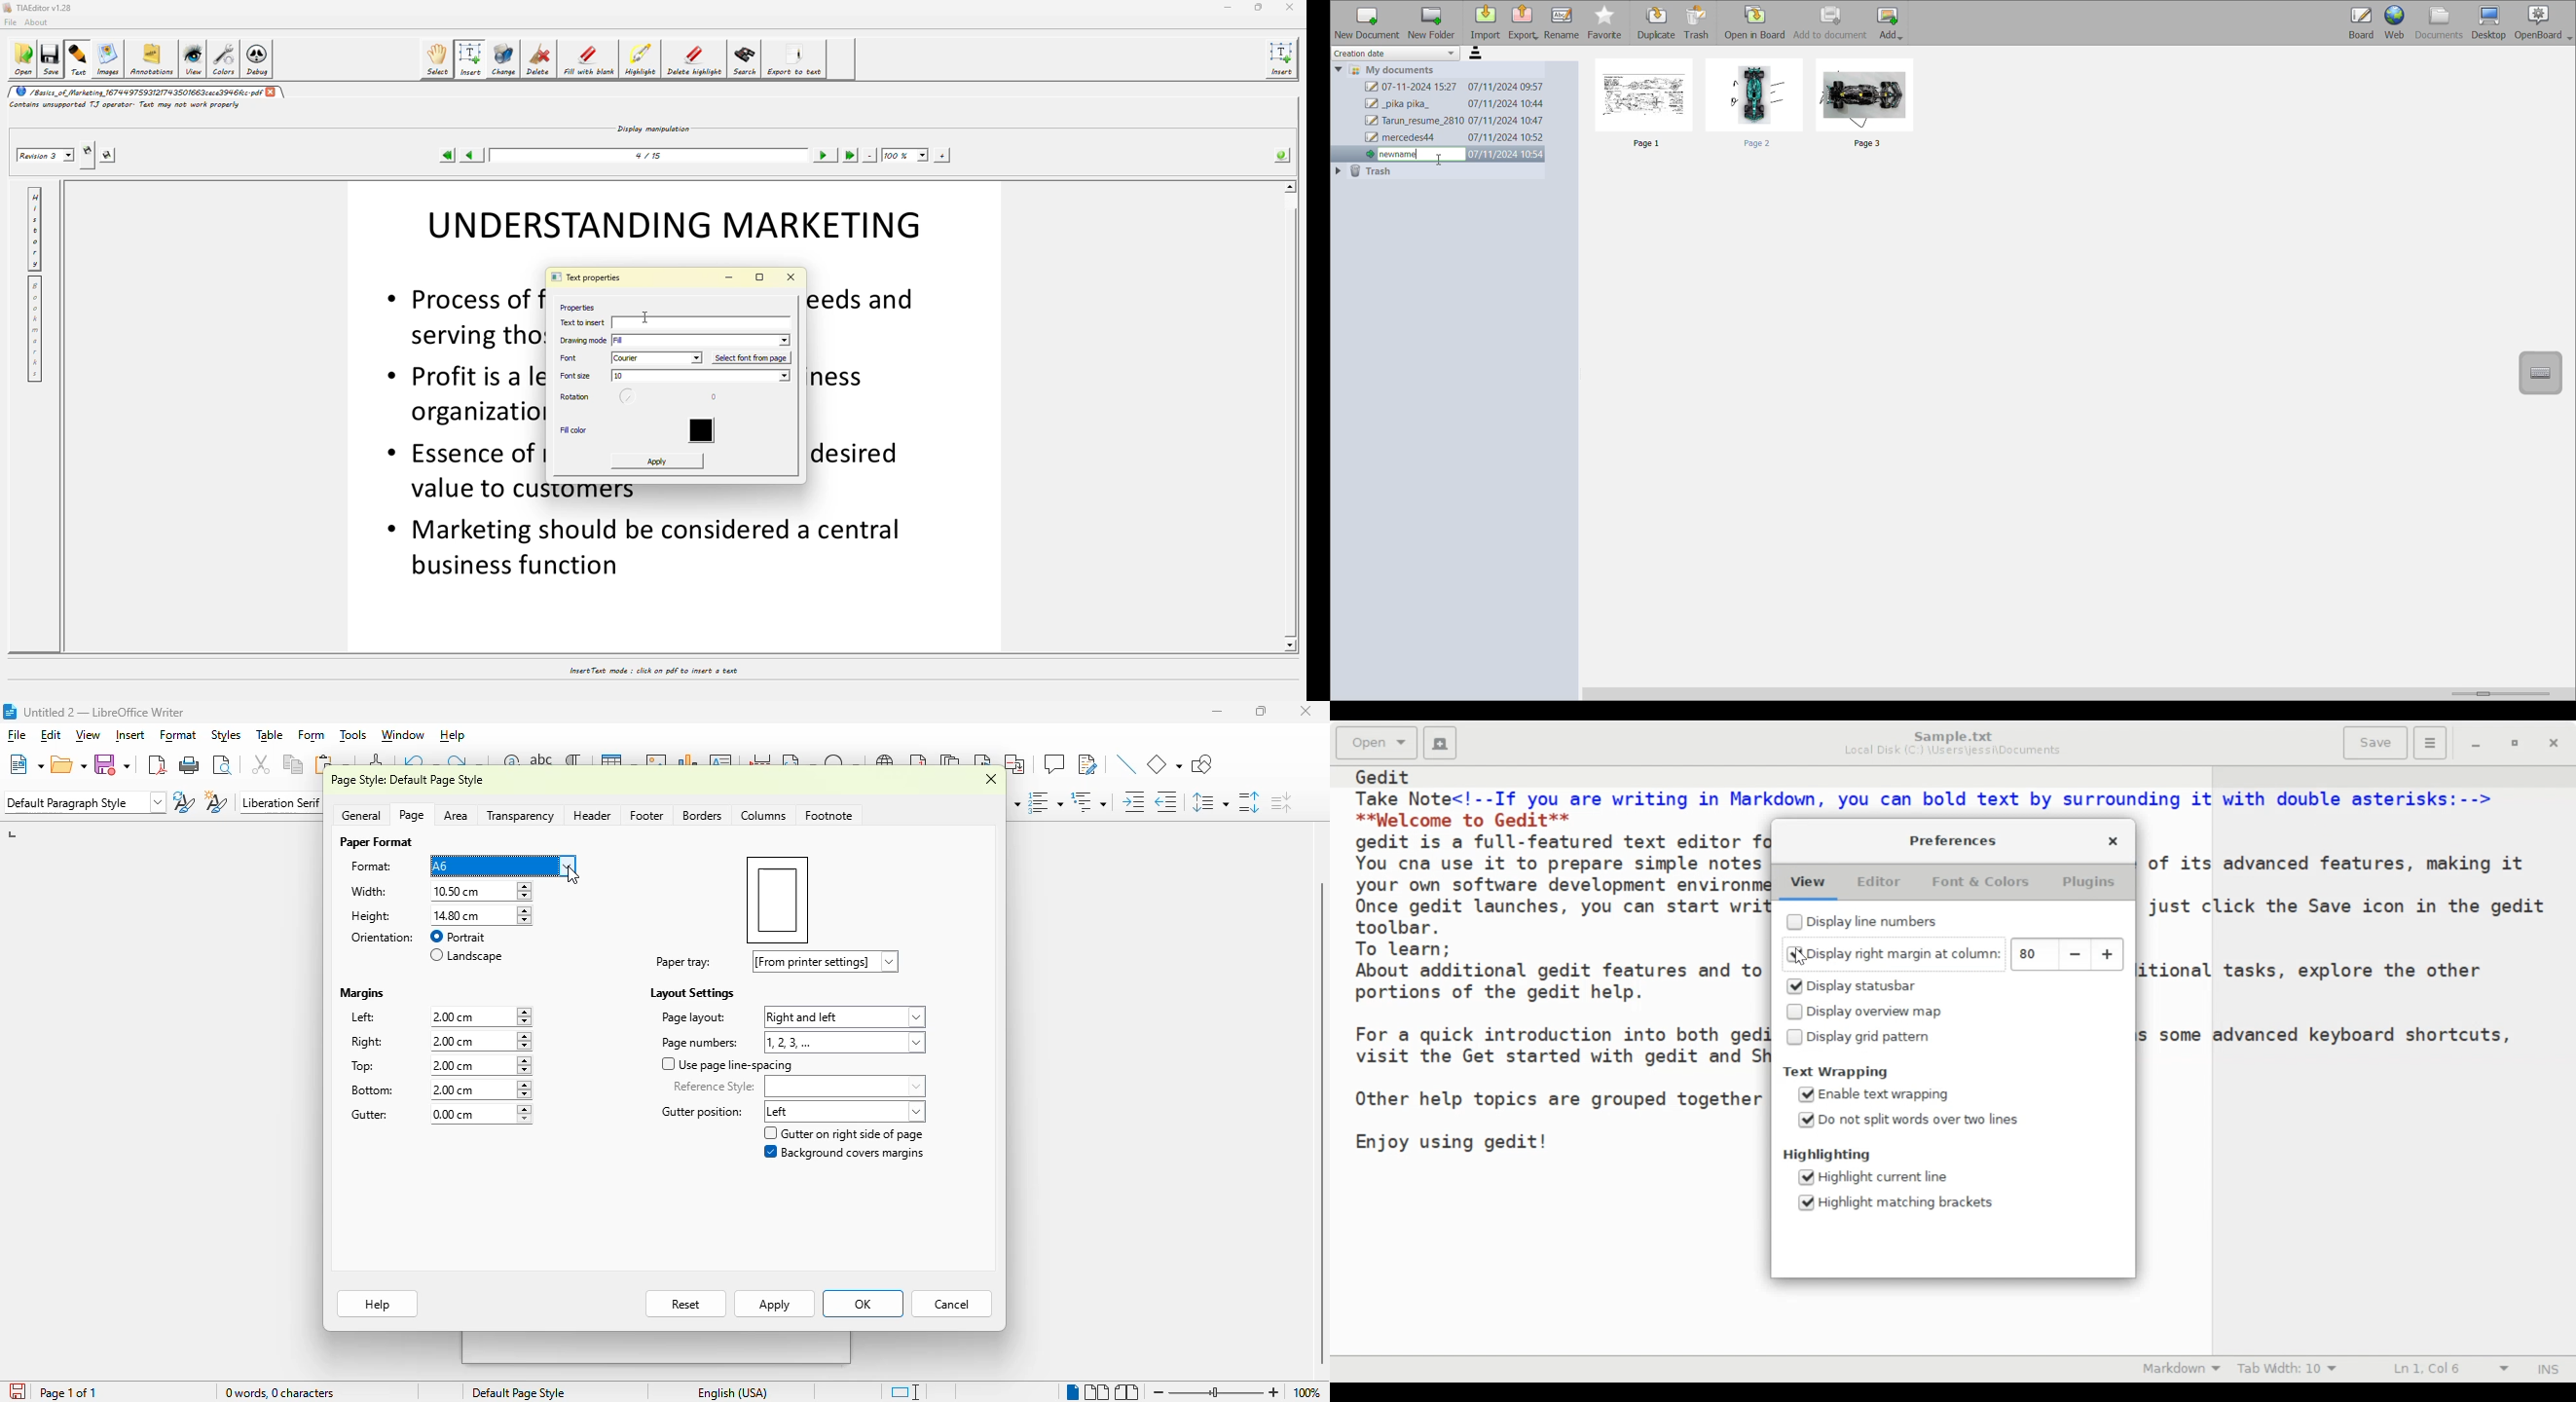 This screenshot has width=2576, height=1428. I want to click on cursor, so click(572, 875).